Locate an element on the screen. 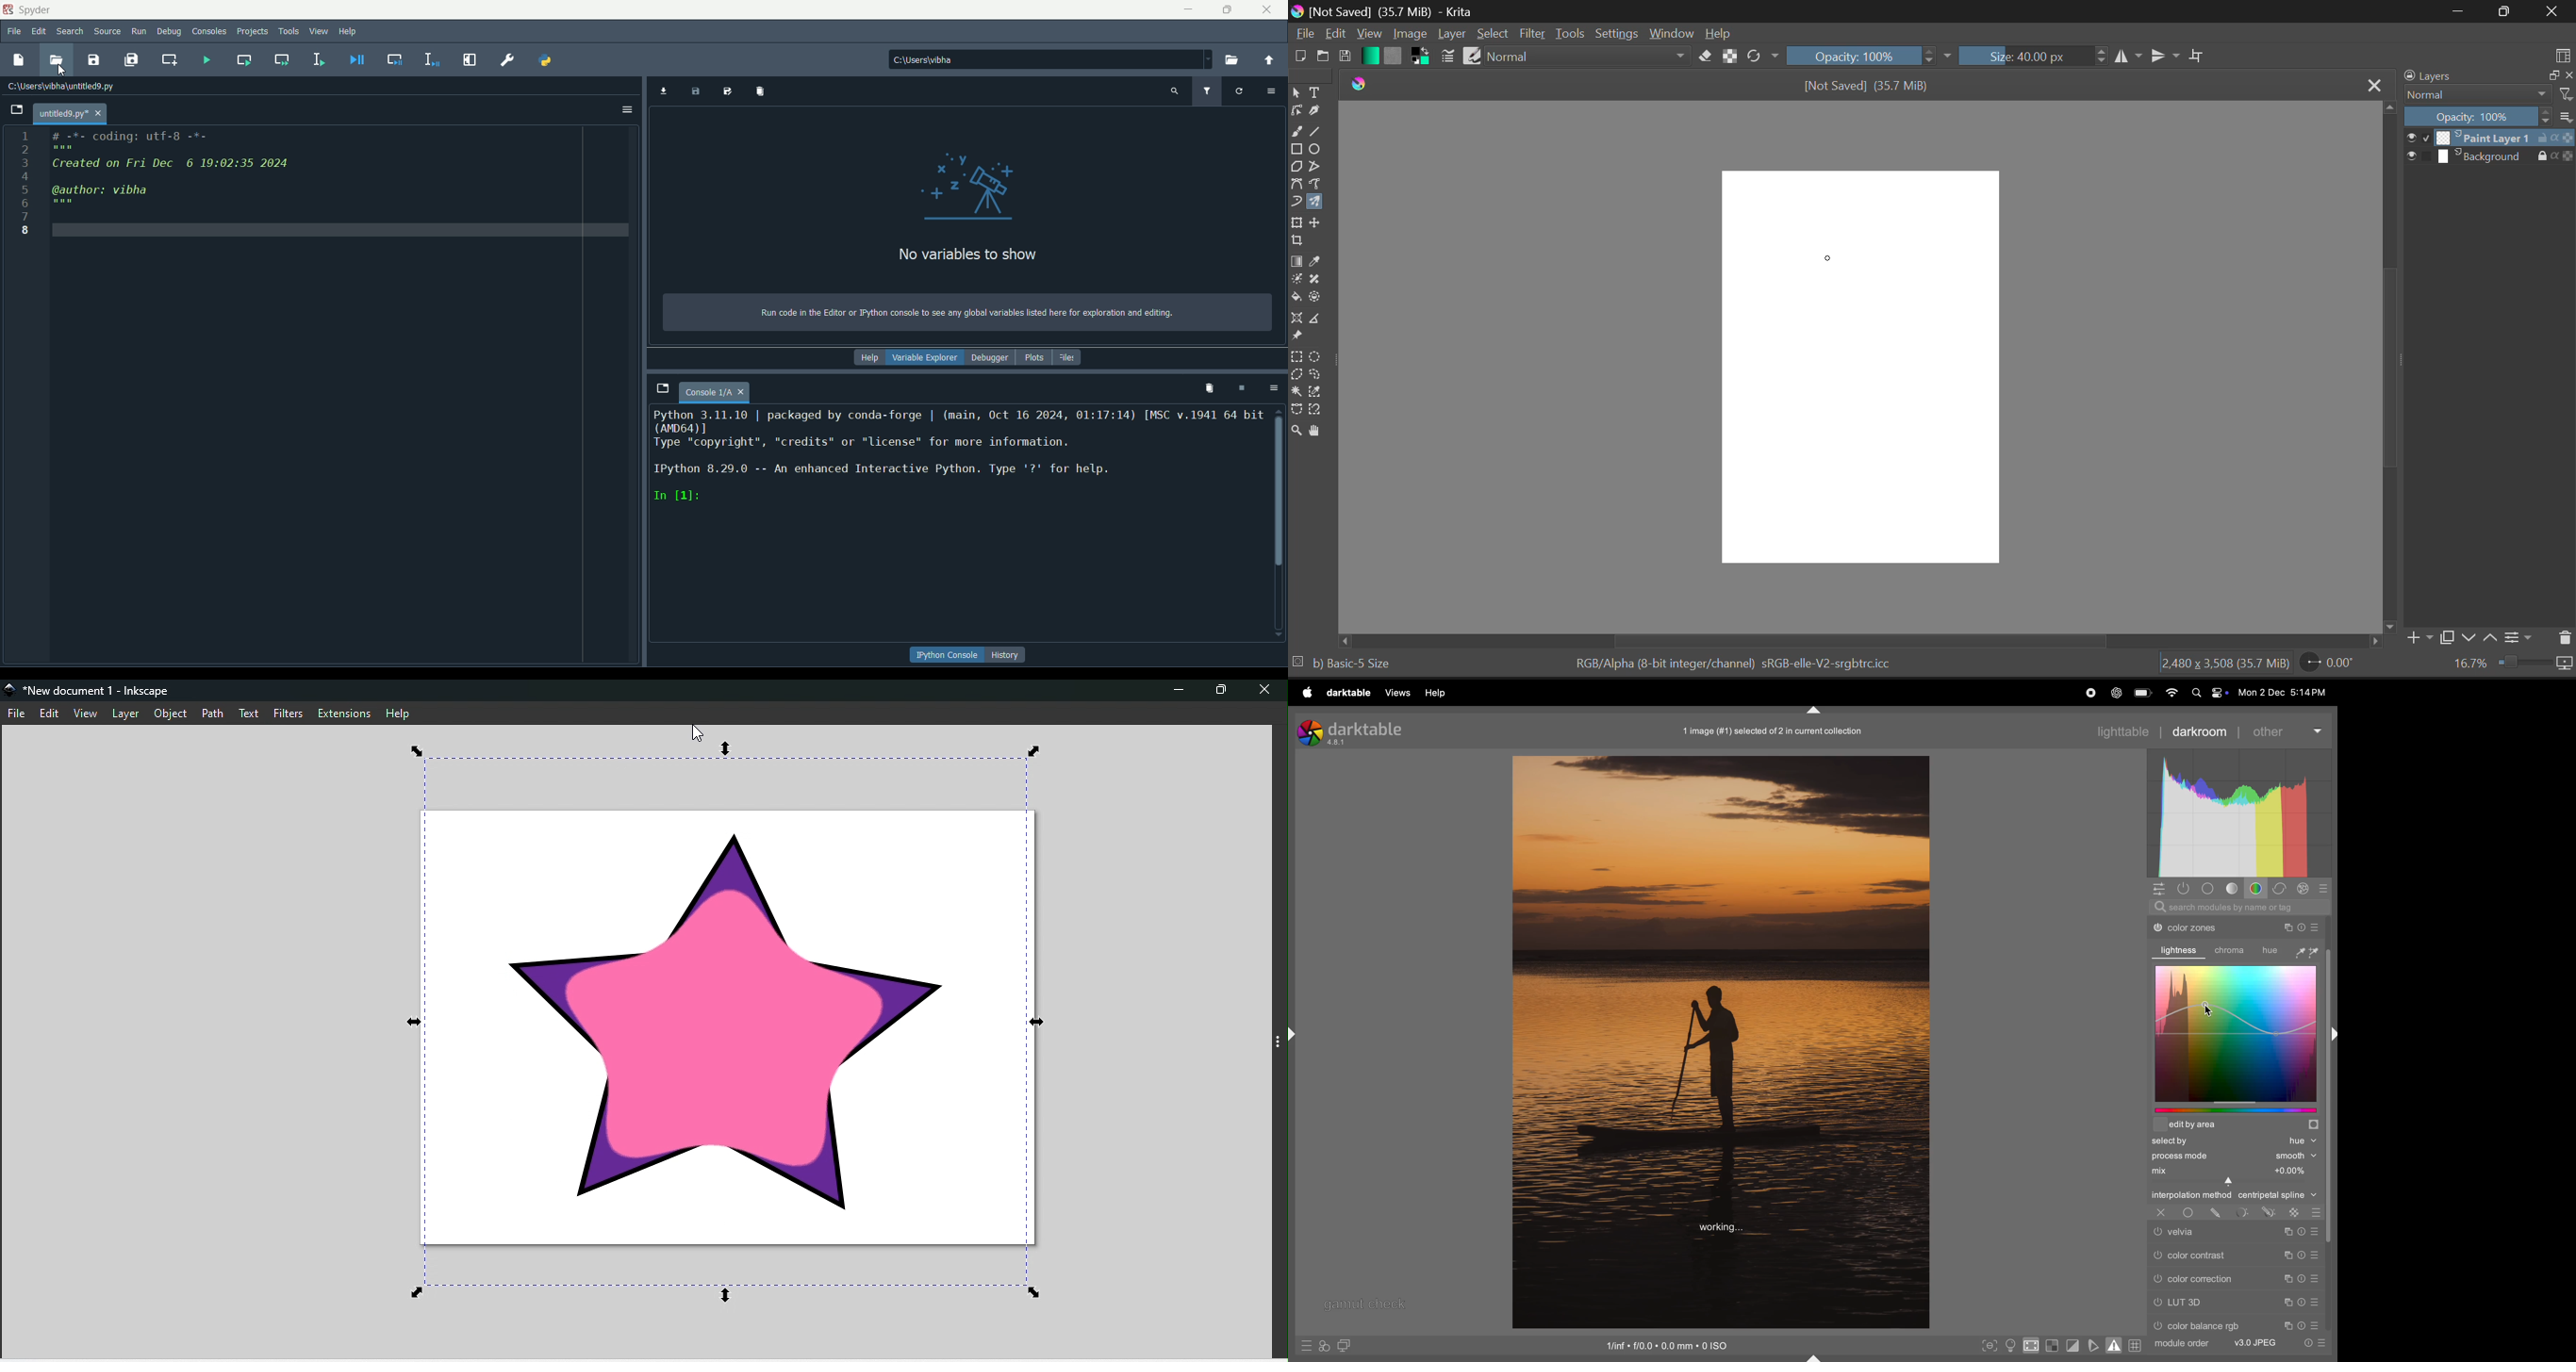 This screenshot has width=2576, height=1372. close is located at coordinates (1267, 9).